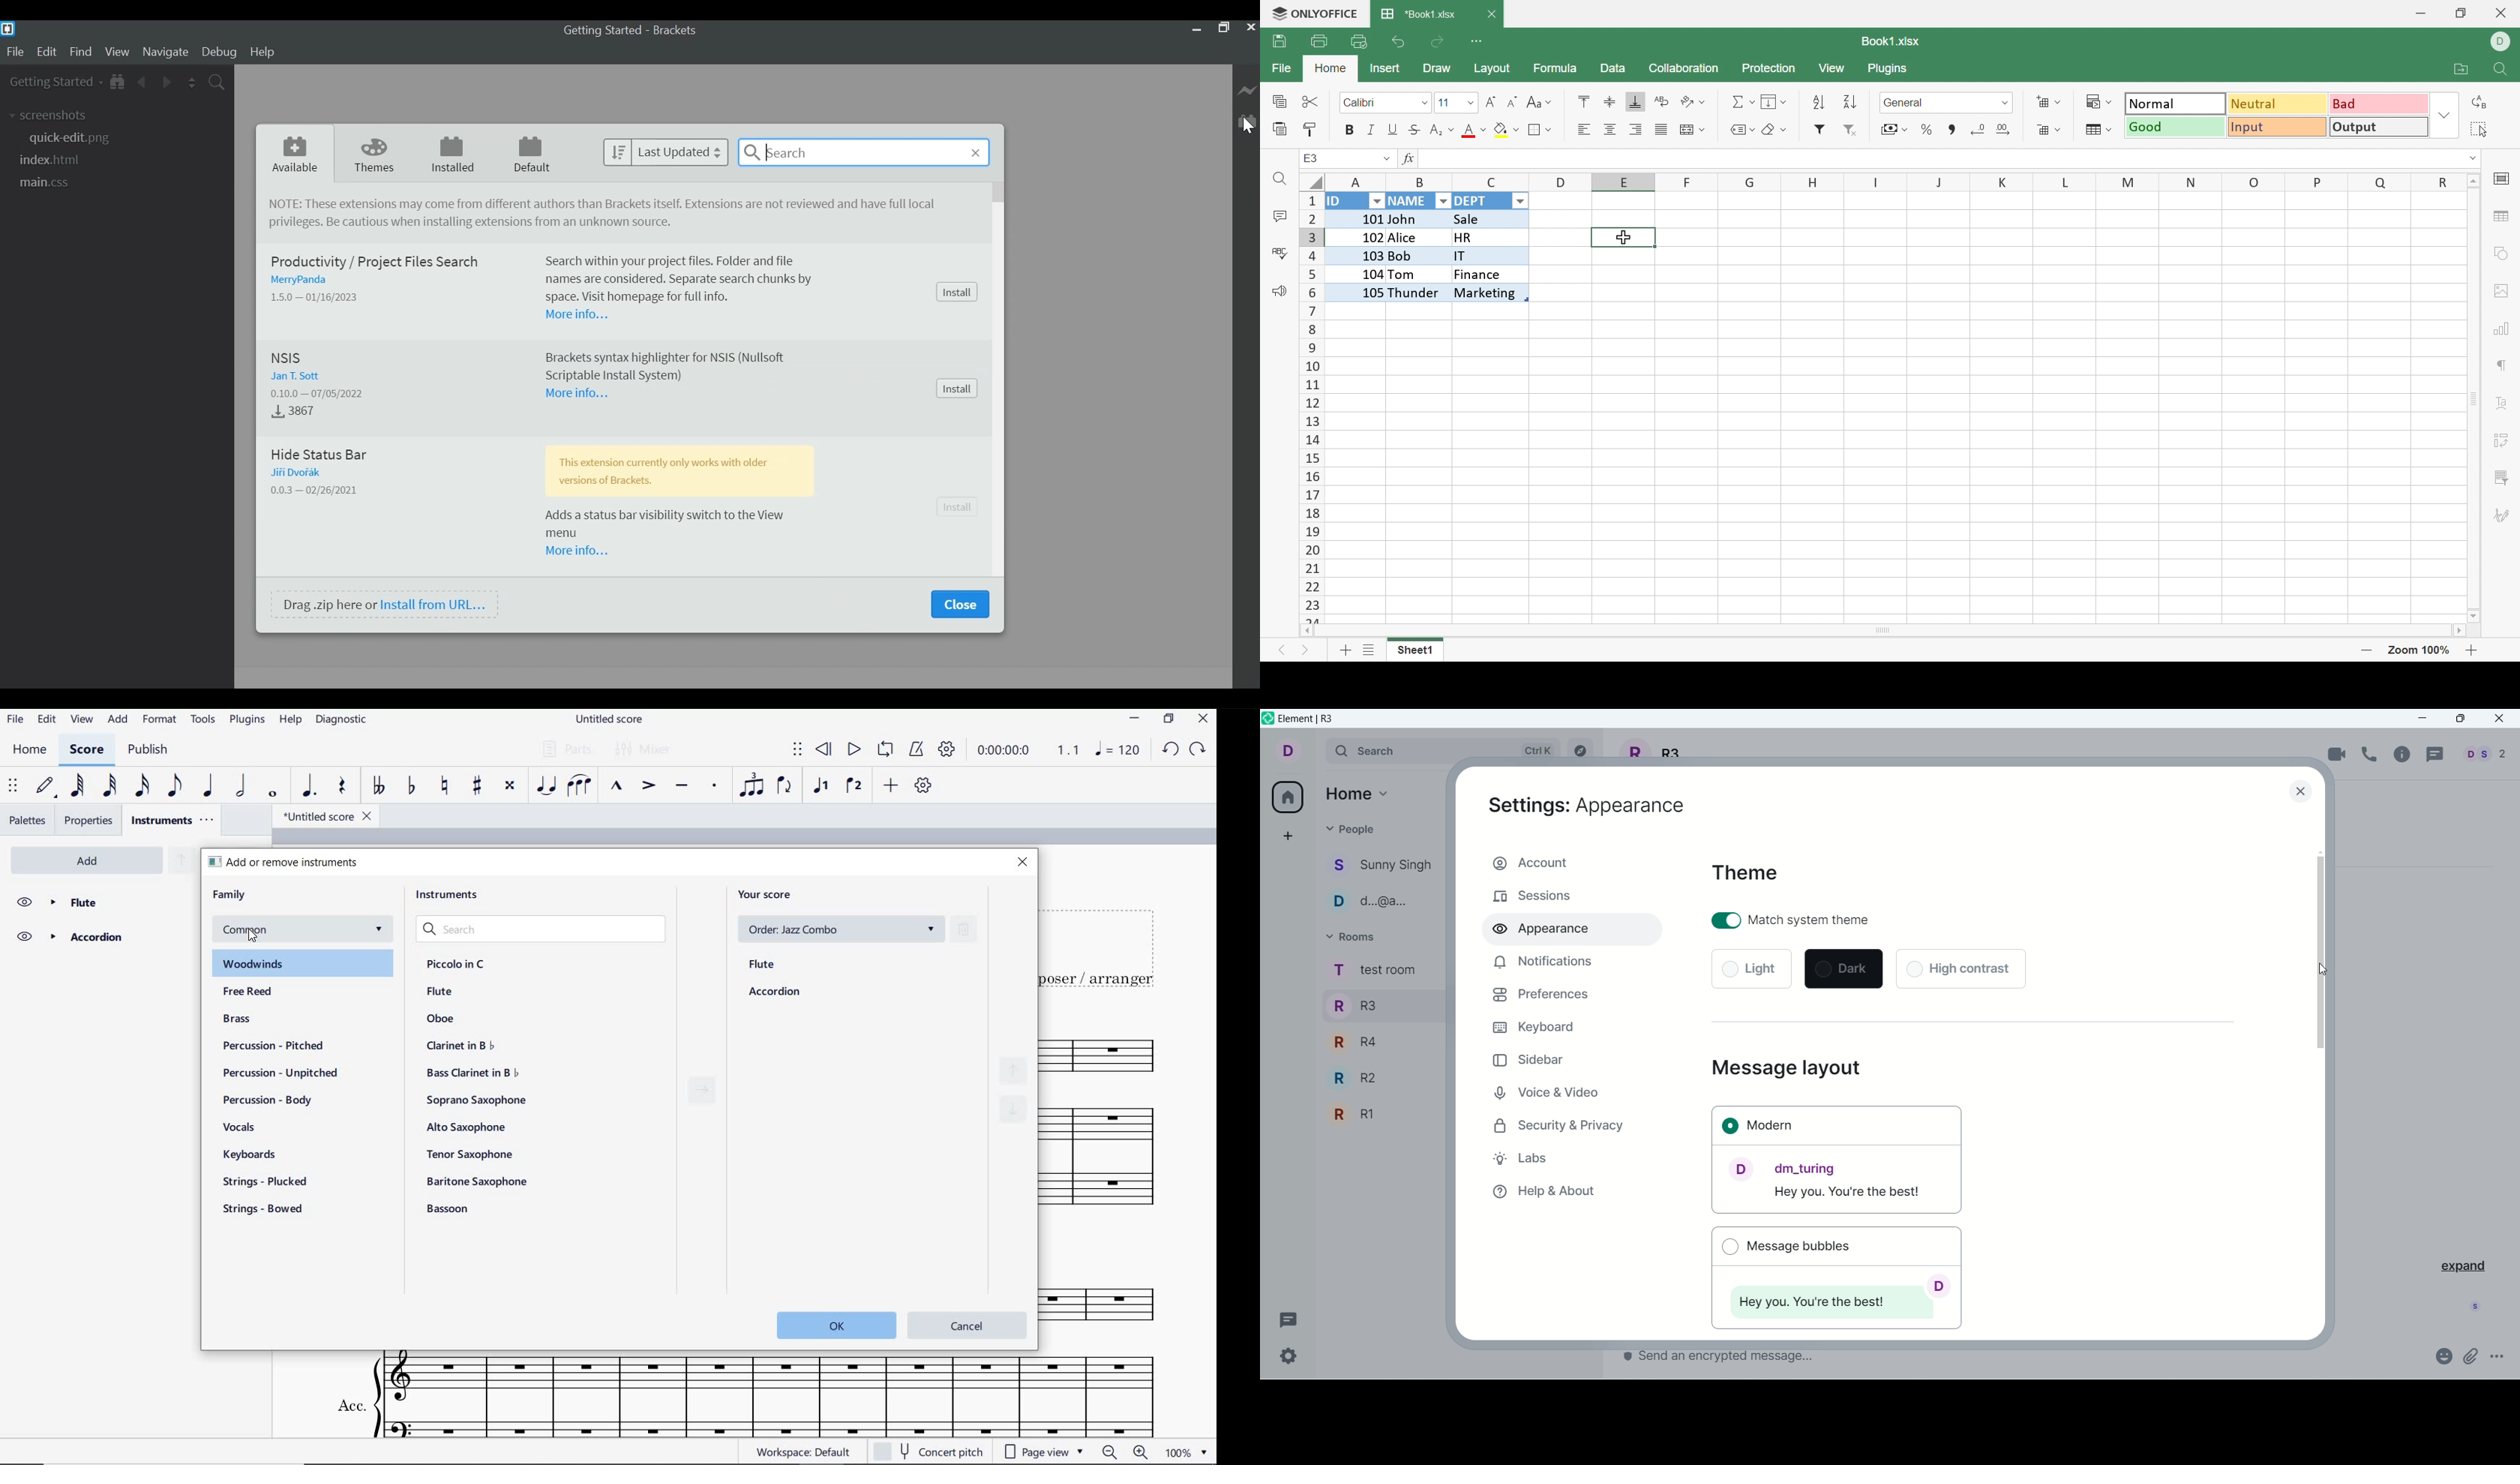 This screenshot has height=1484, width=2520. What do you see at coordinates (1409, 202) in the screenshot?
I see `NAME` at bounding box center [1409, 202].